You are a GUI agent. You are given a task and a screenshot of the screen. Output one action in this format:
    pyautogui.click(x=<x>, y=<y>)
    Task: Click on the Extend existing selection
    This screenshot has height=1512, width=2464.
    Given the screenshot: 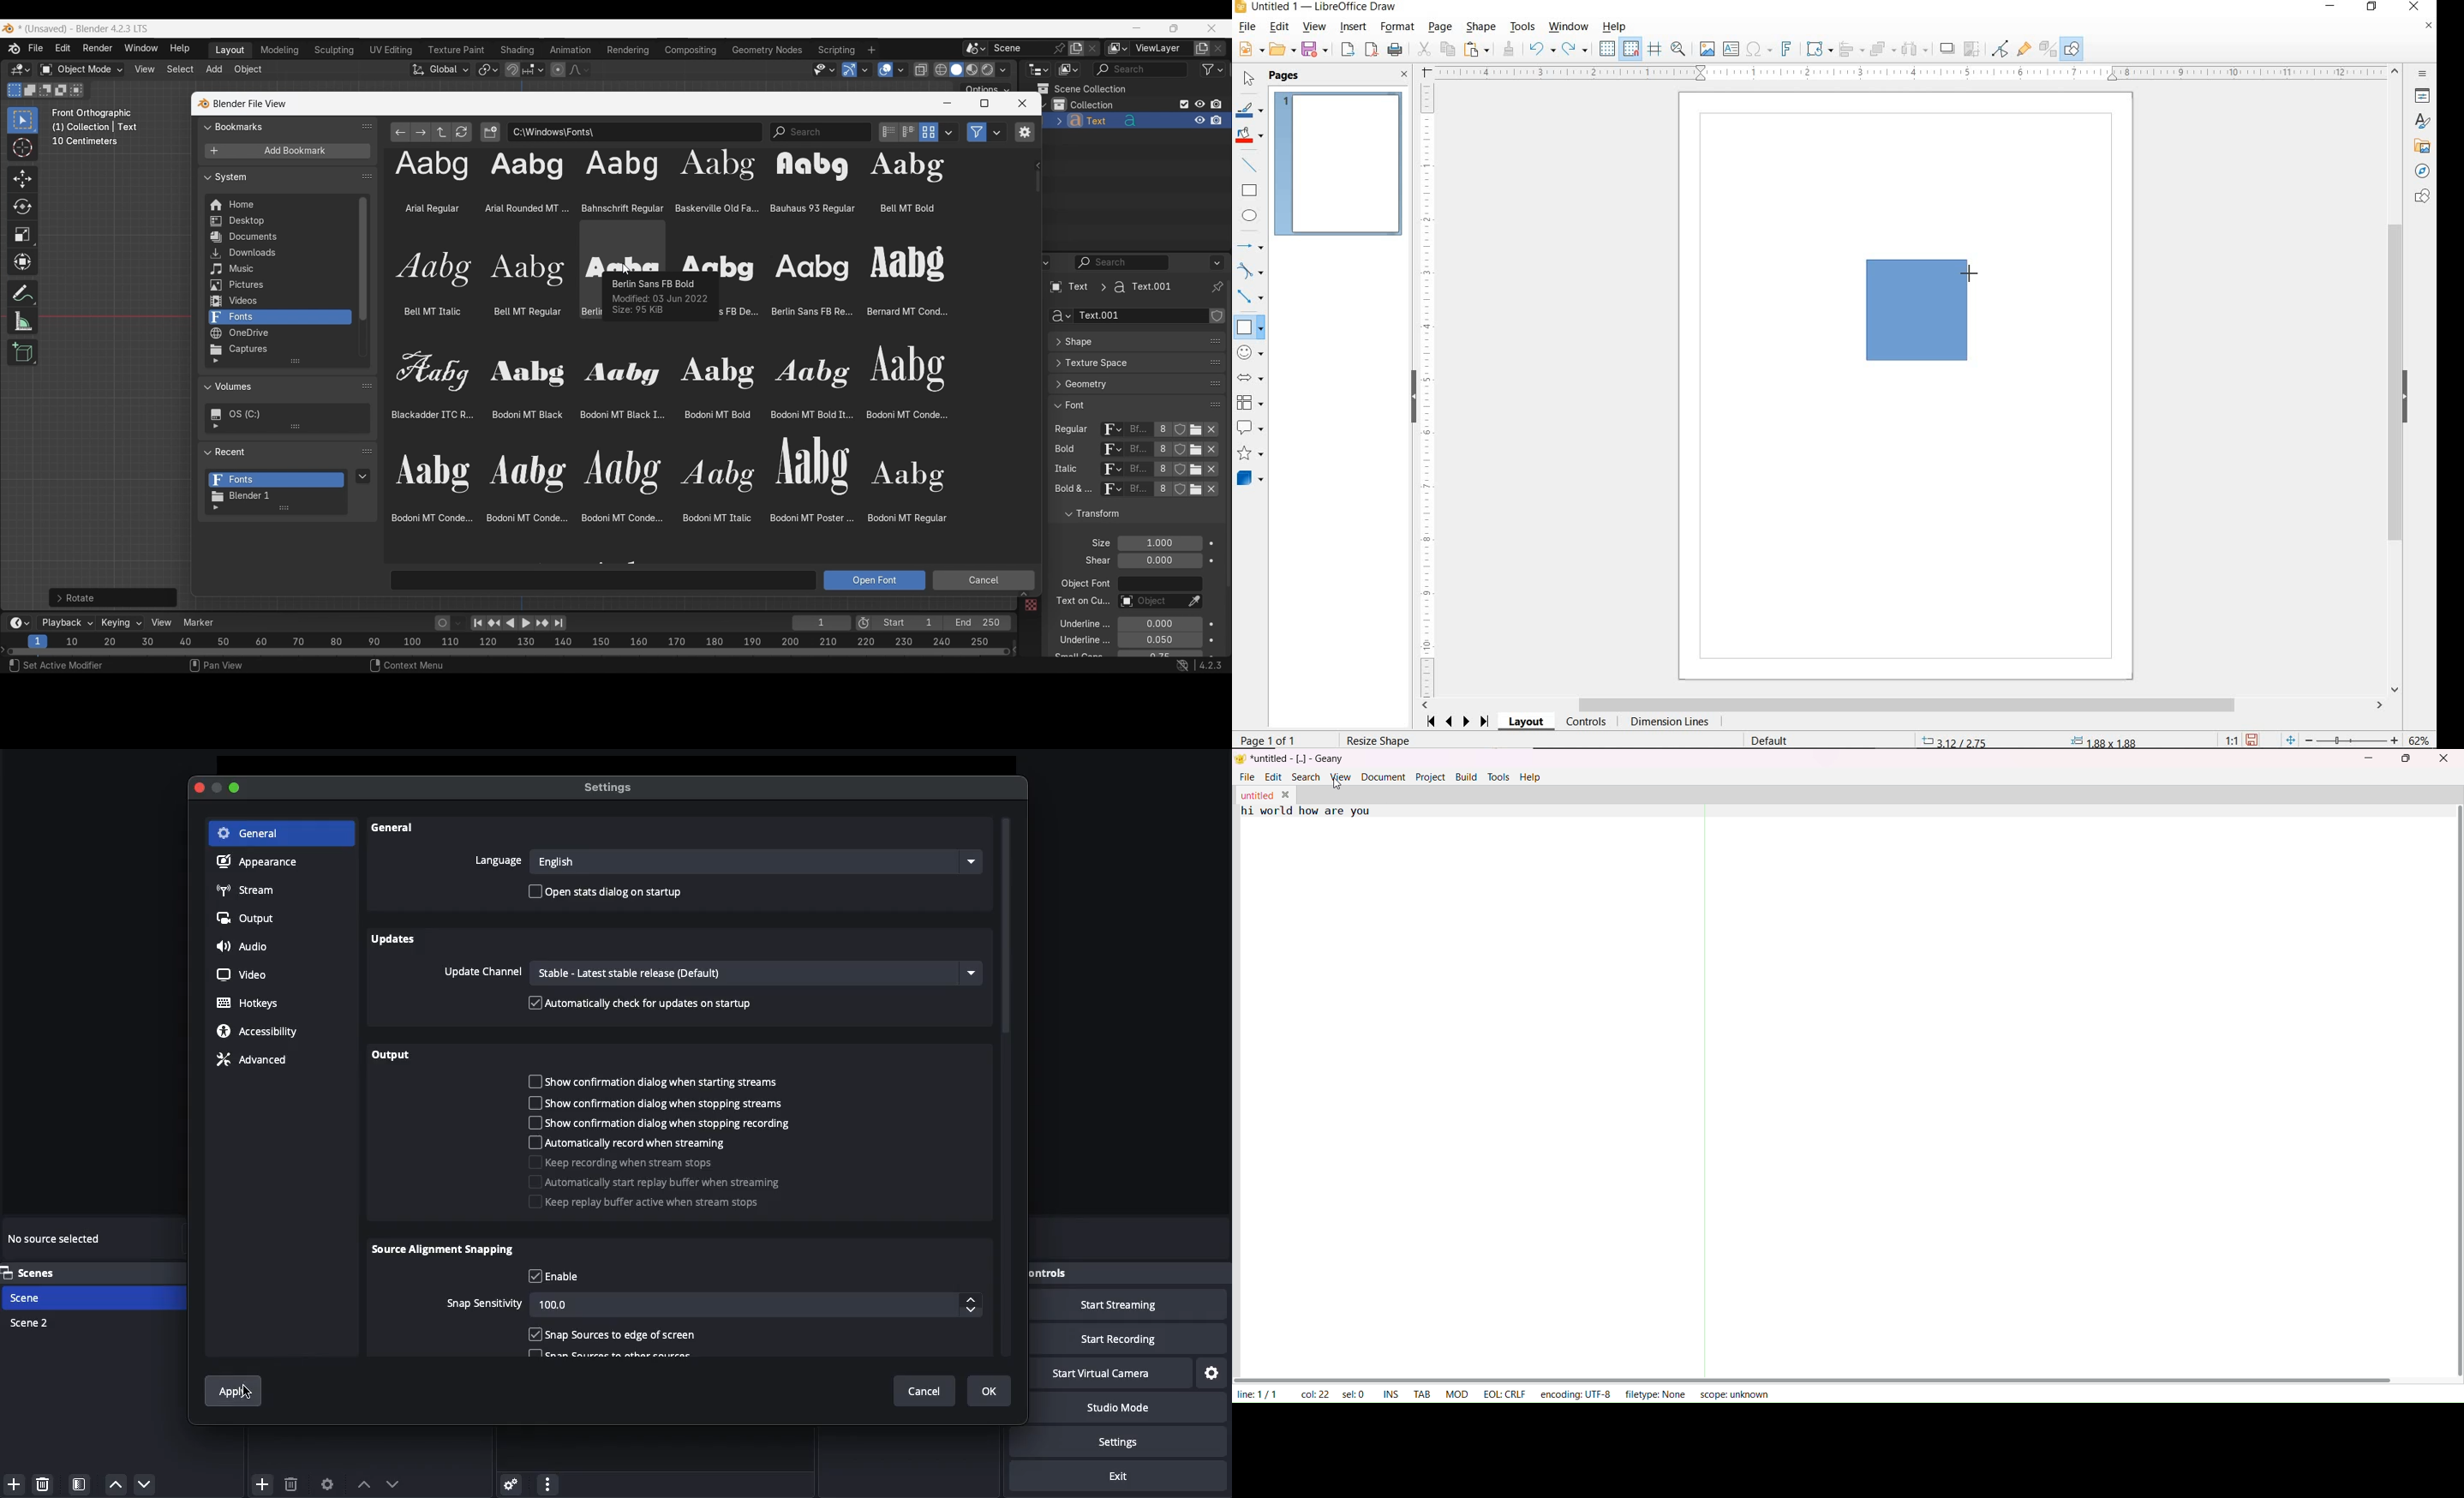 What is the action you would take?
    pyautogui.click(x=30, y=90)
    